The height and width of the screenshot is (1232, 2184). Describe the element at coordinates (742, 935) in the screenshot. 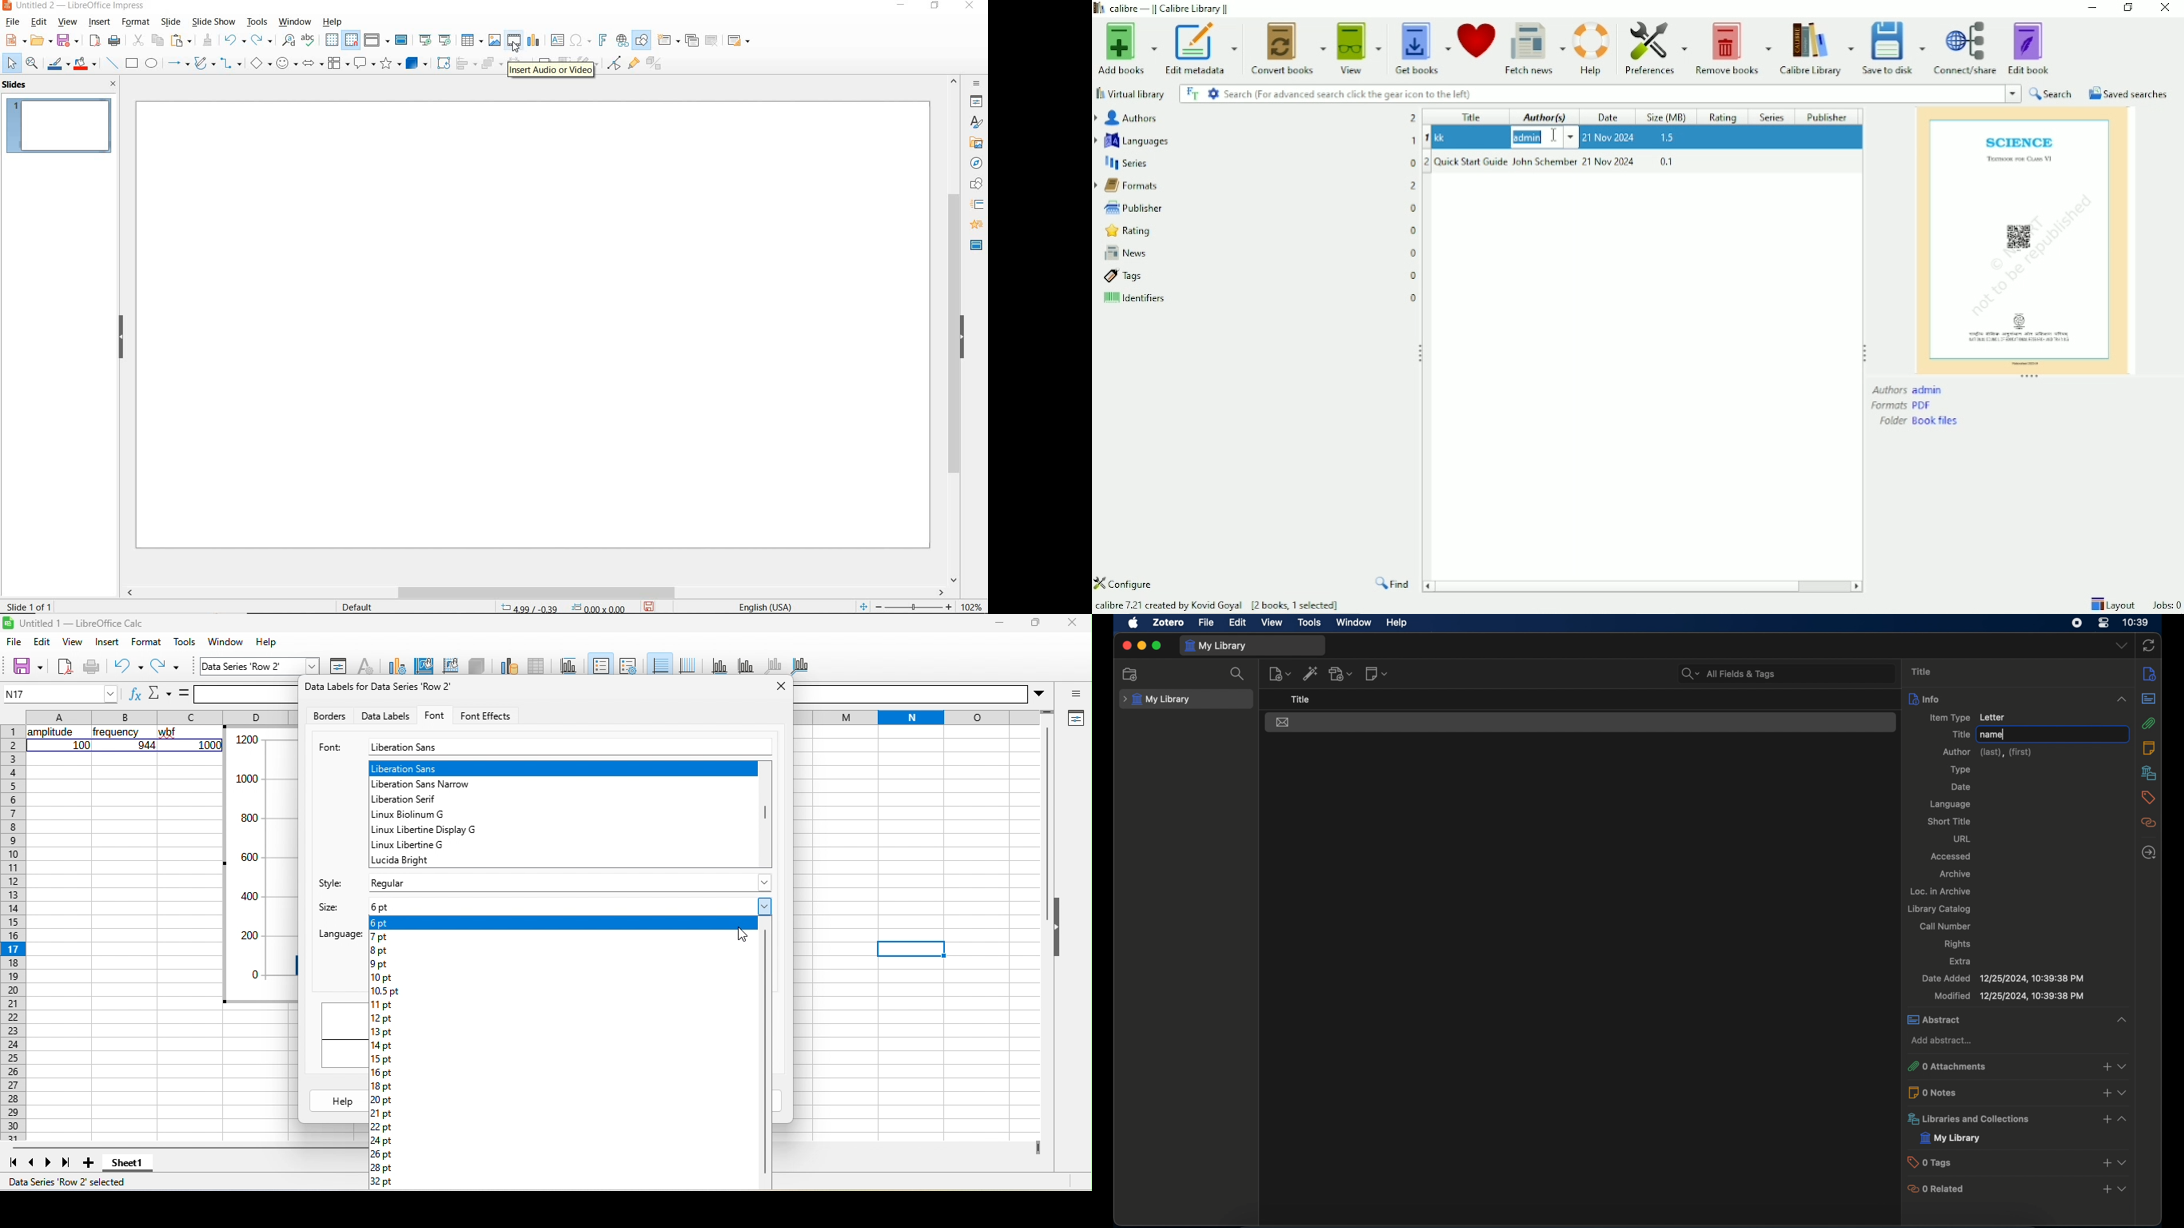

I see `cursor movement` at that location.